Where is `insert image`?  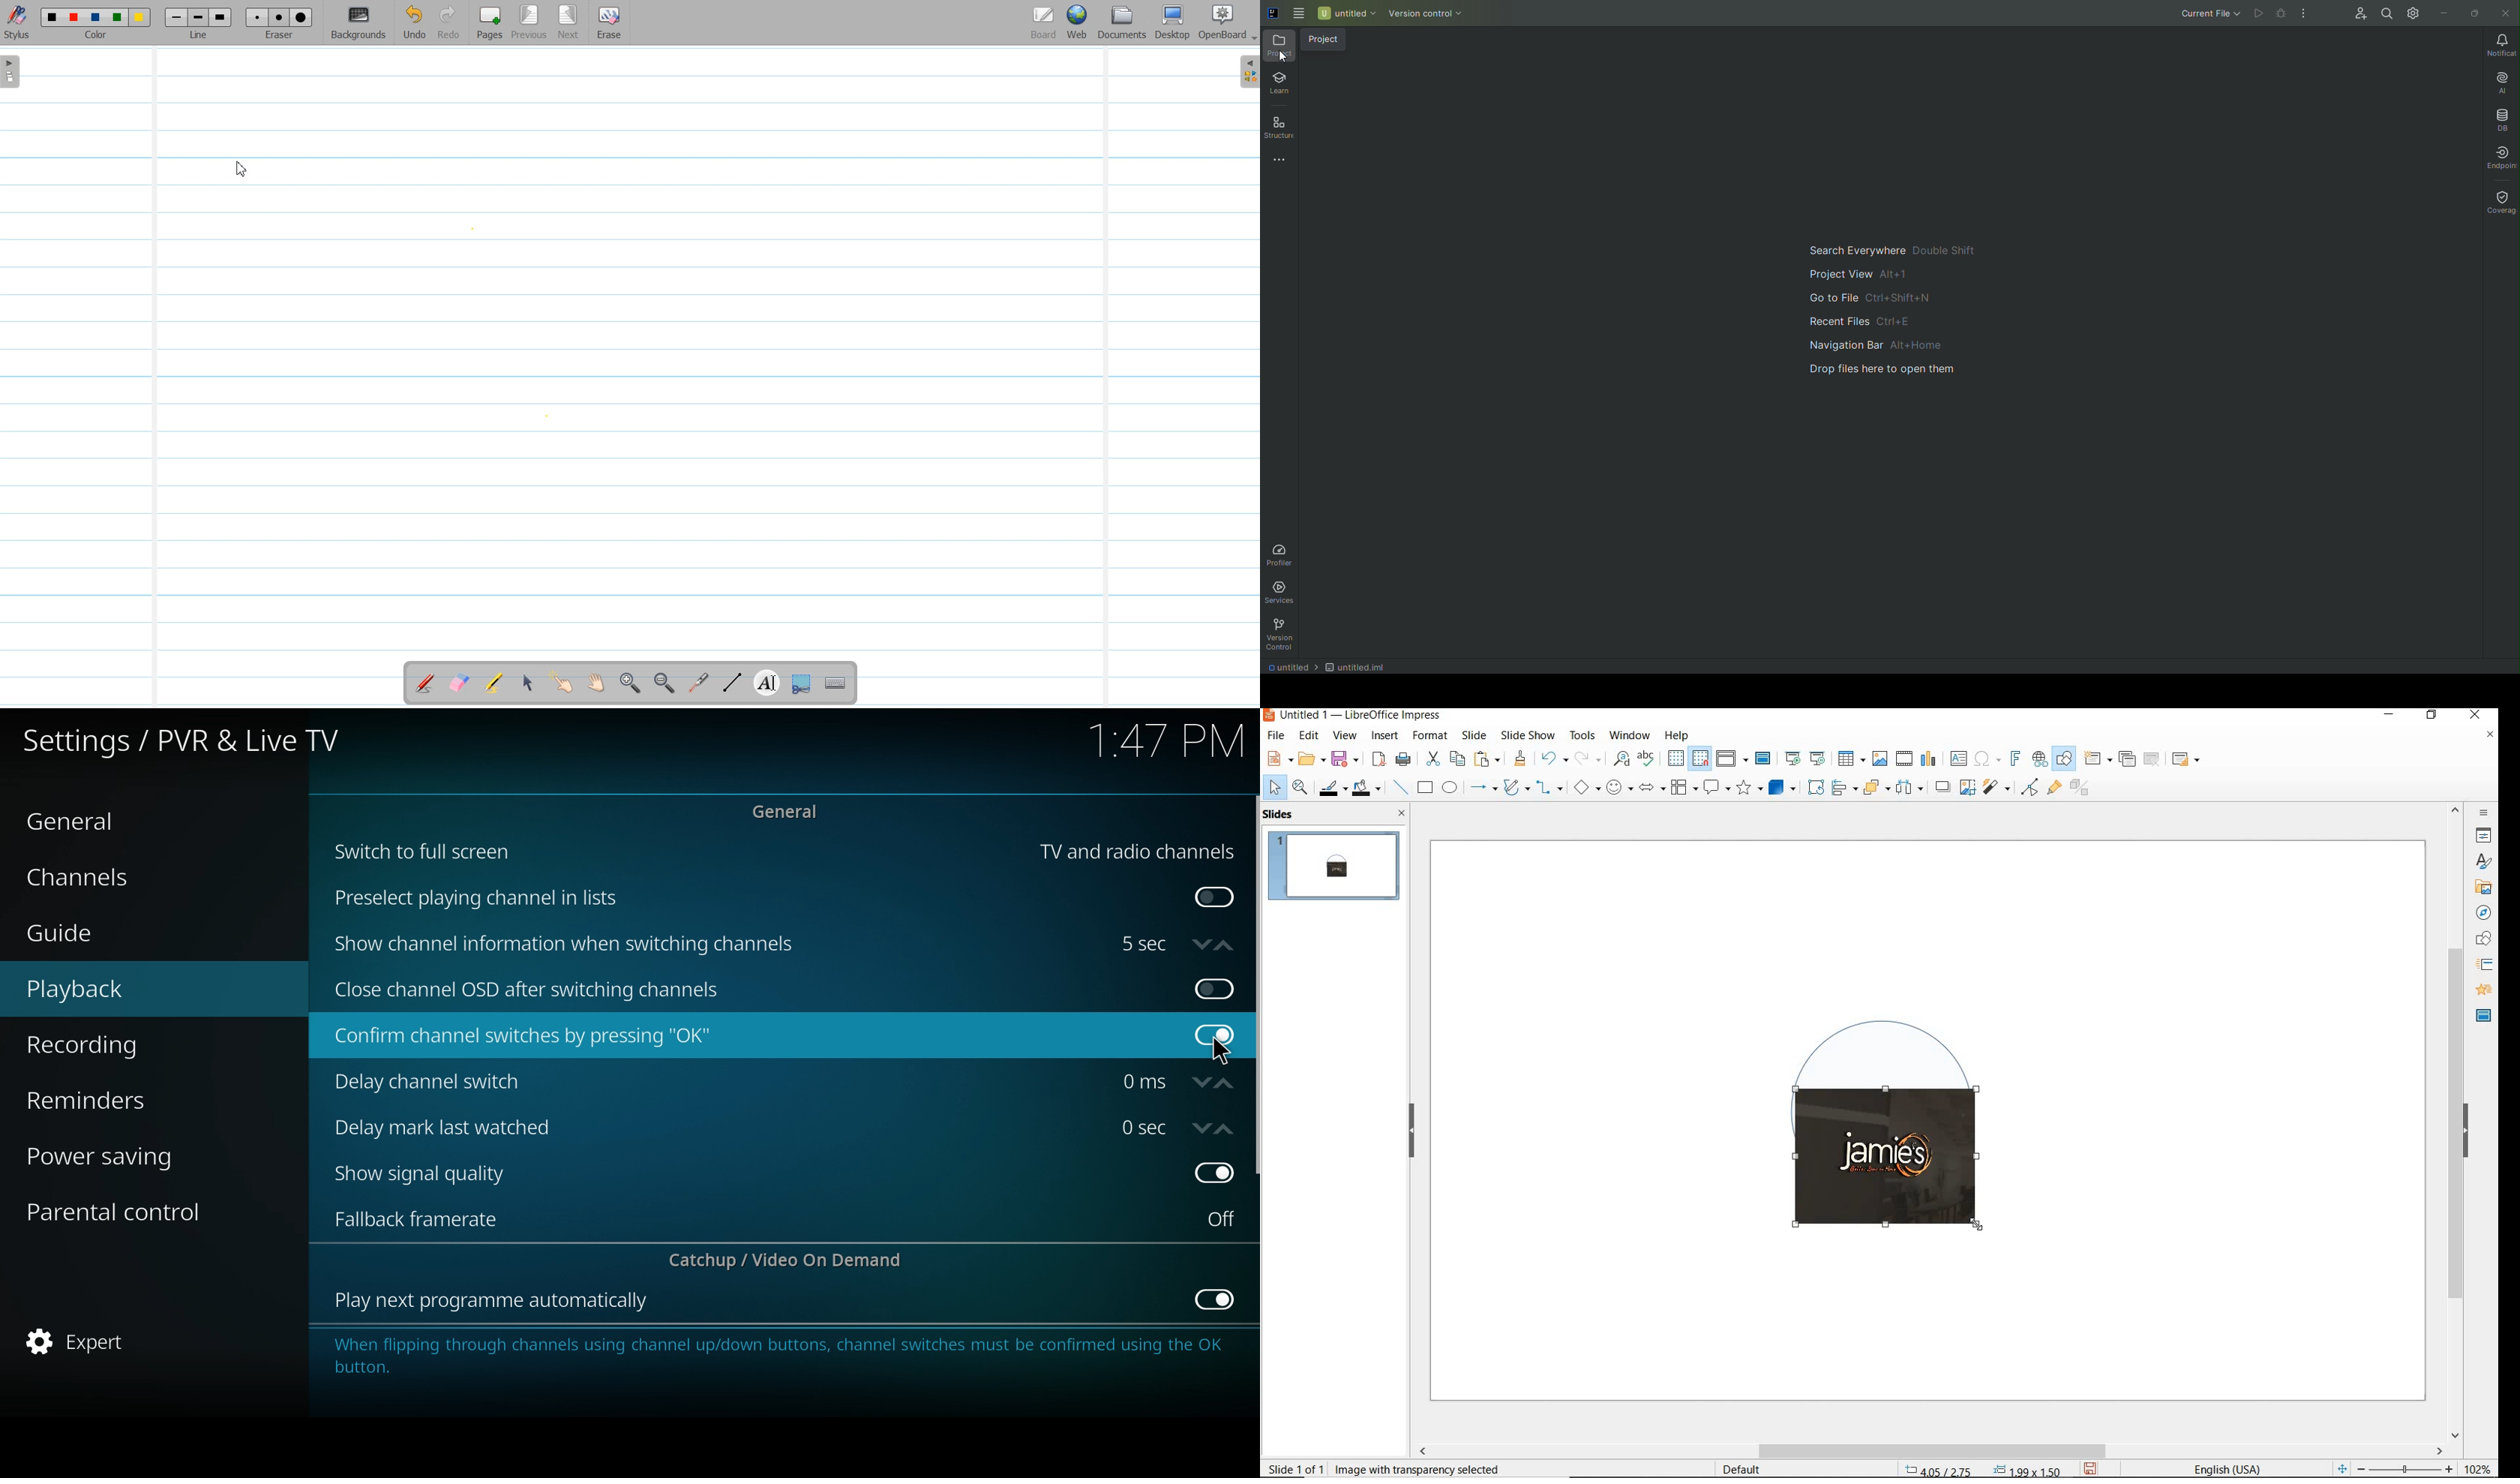
insert image is located at coordinates (1879, 758).